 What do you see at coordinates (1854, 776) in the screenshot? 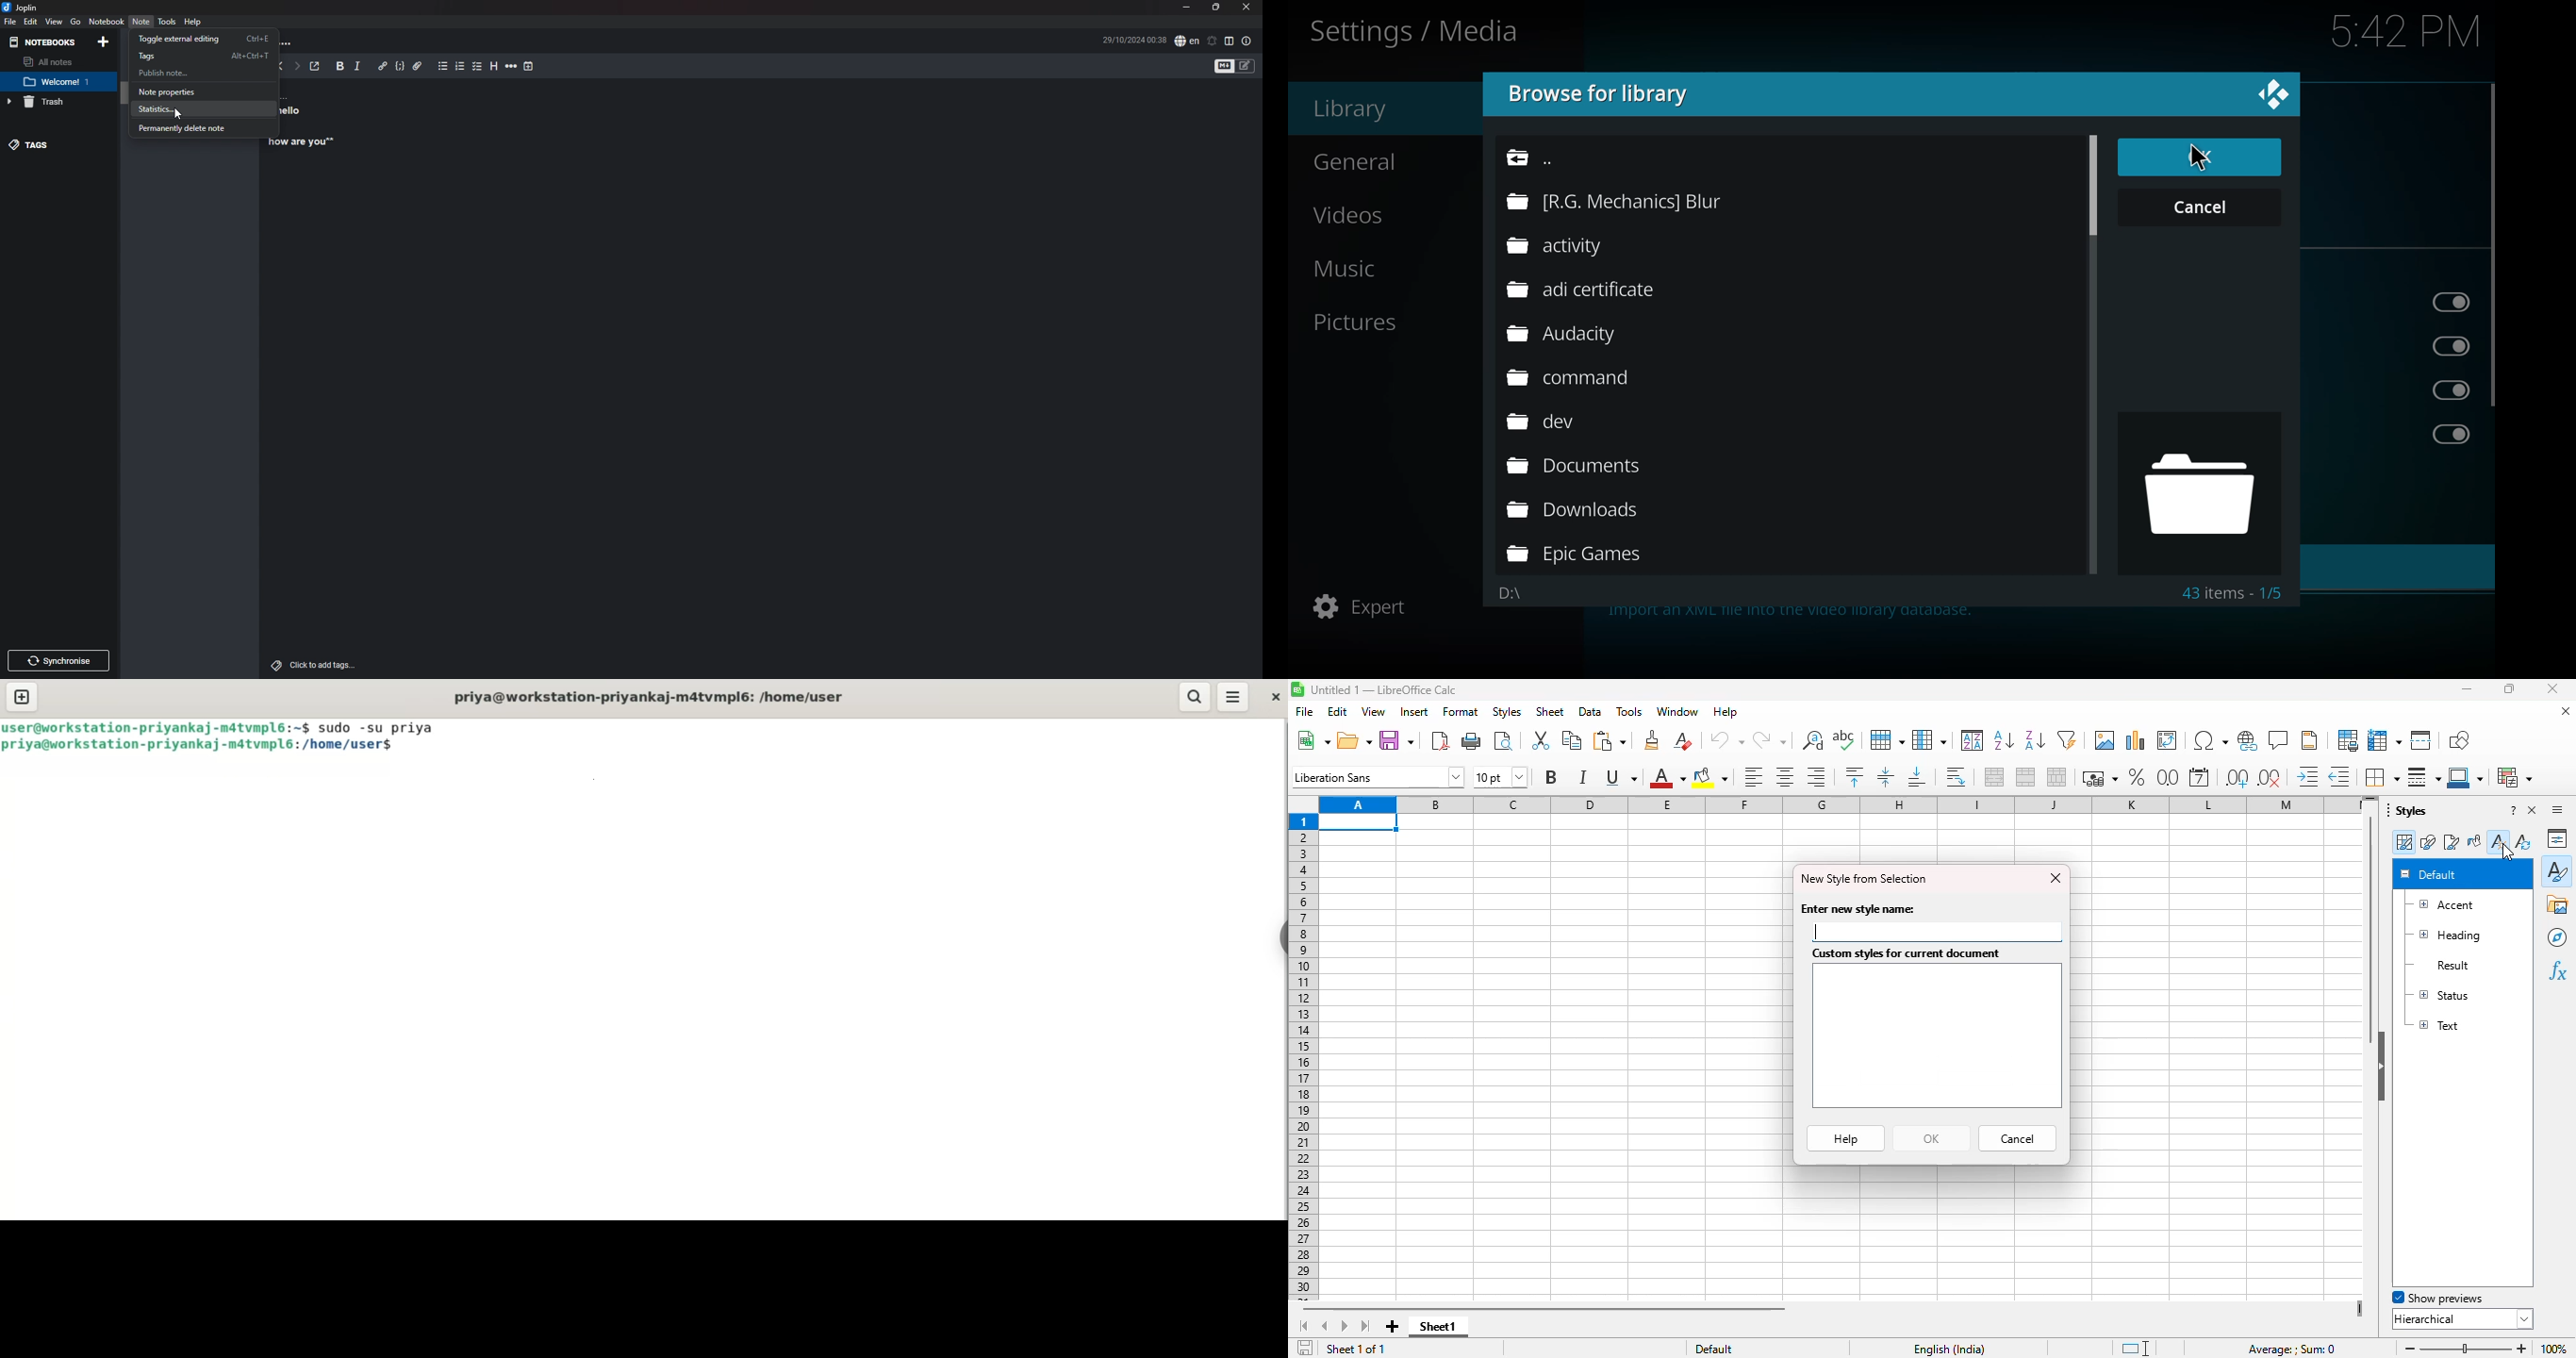
I see `align top` at bounding box center [1854, 776].